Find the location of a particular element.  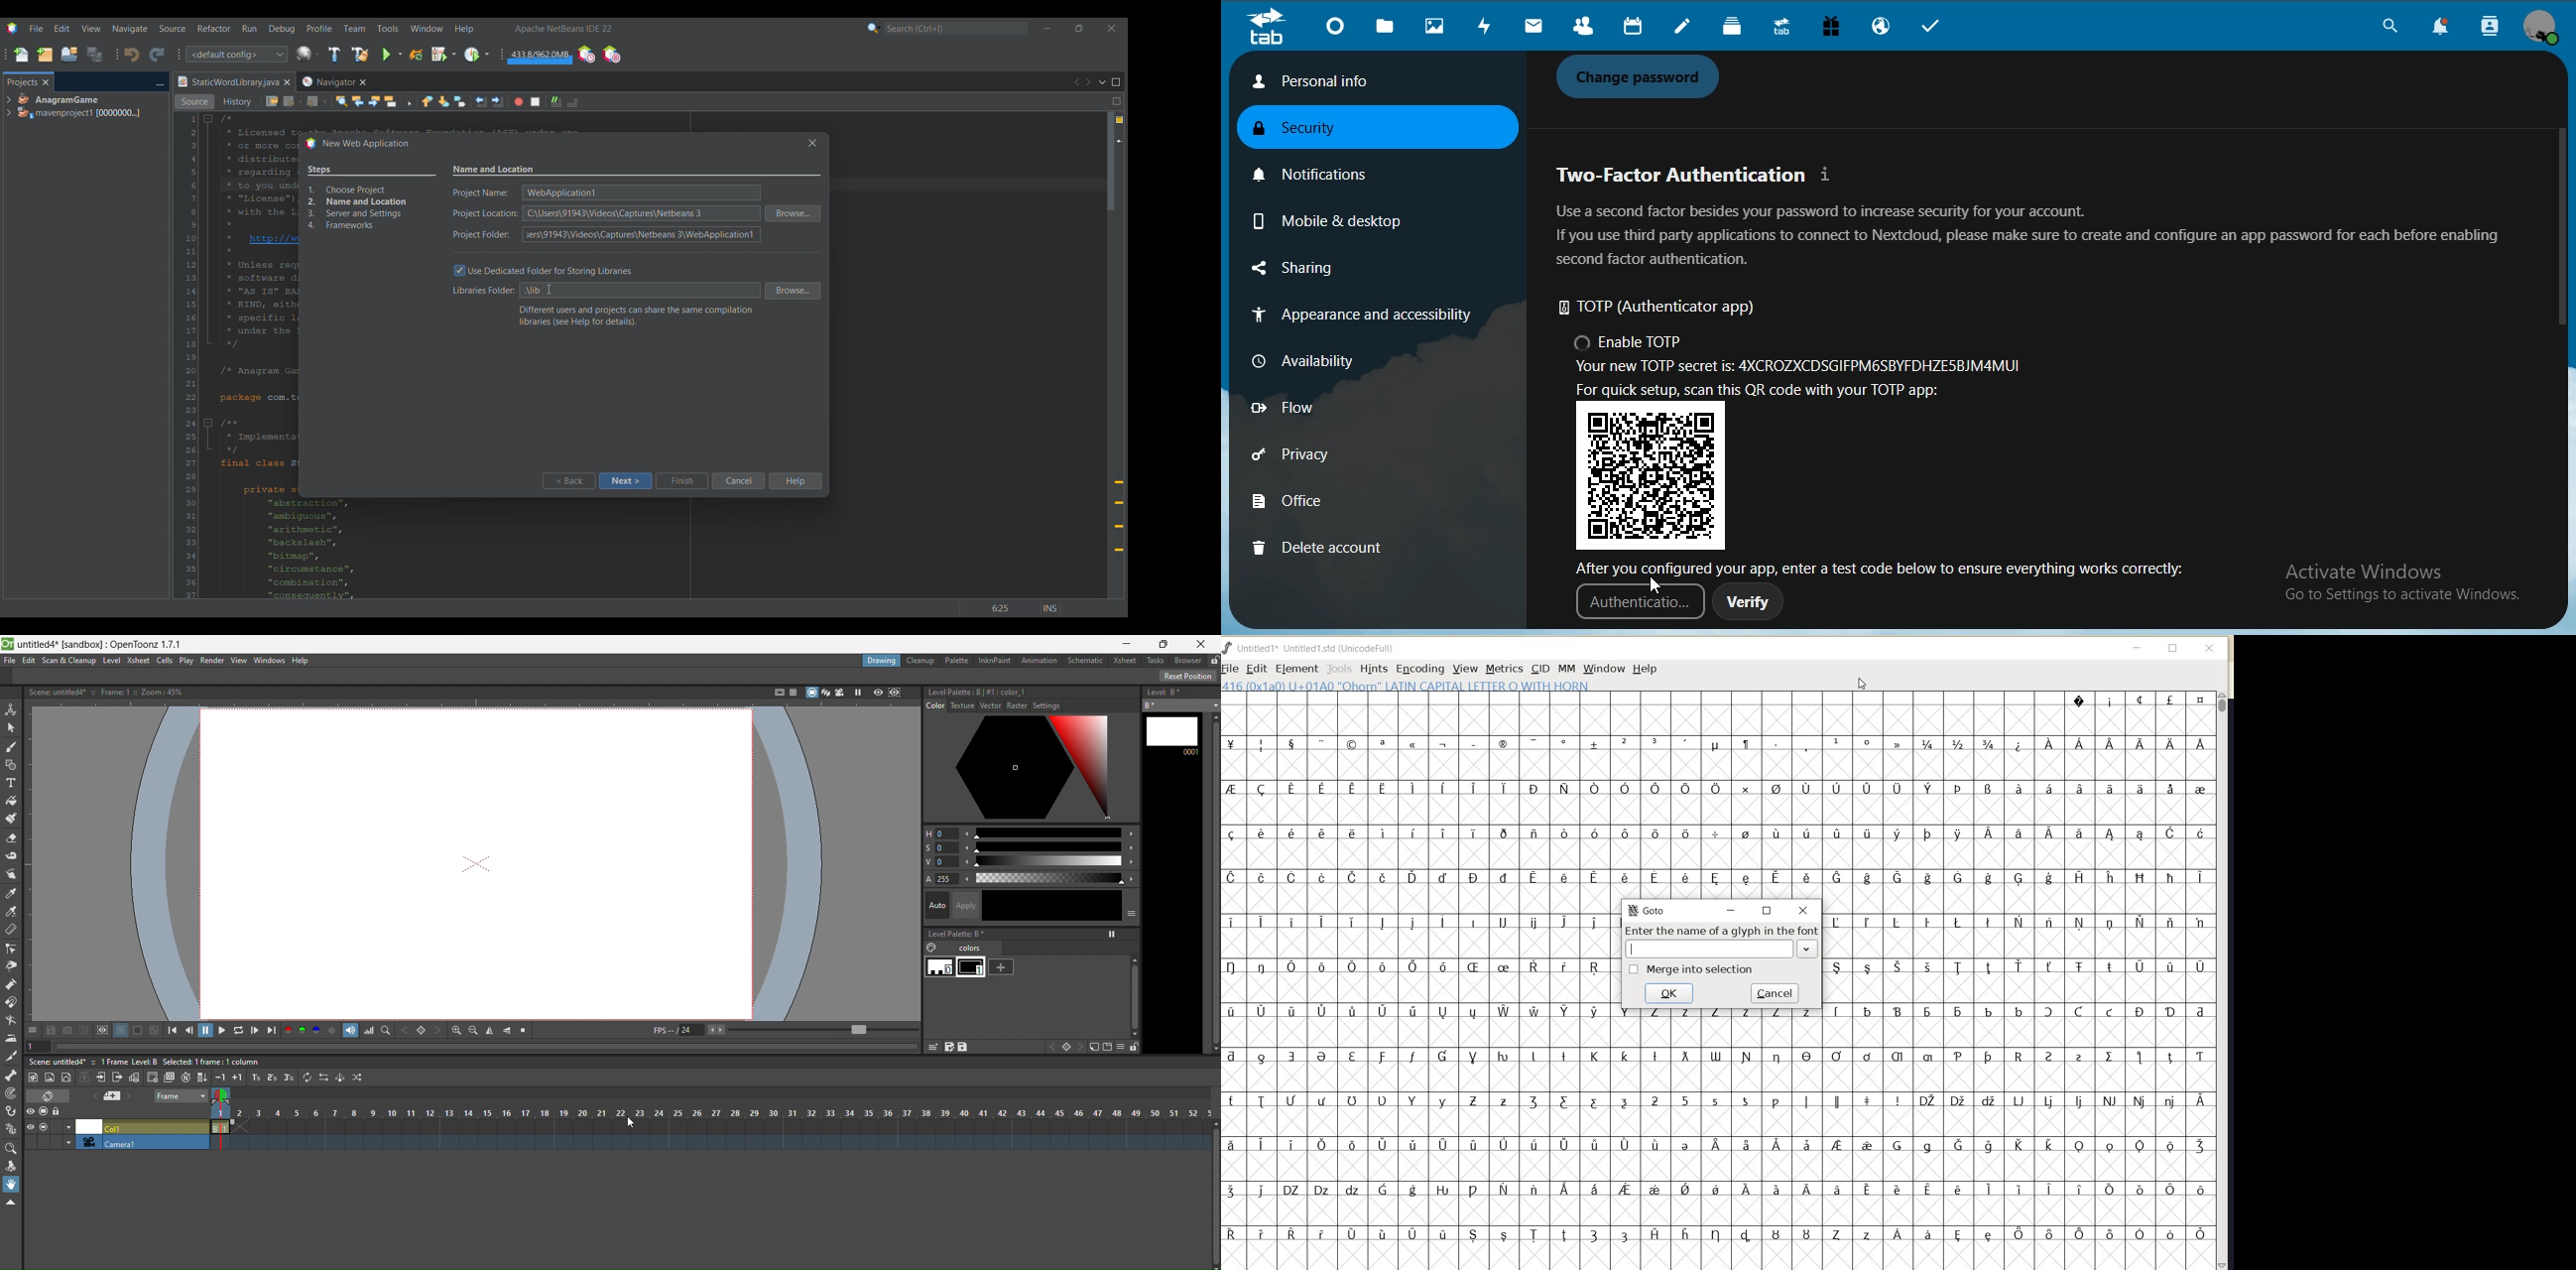

office is located at coordinates (1317, 503).